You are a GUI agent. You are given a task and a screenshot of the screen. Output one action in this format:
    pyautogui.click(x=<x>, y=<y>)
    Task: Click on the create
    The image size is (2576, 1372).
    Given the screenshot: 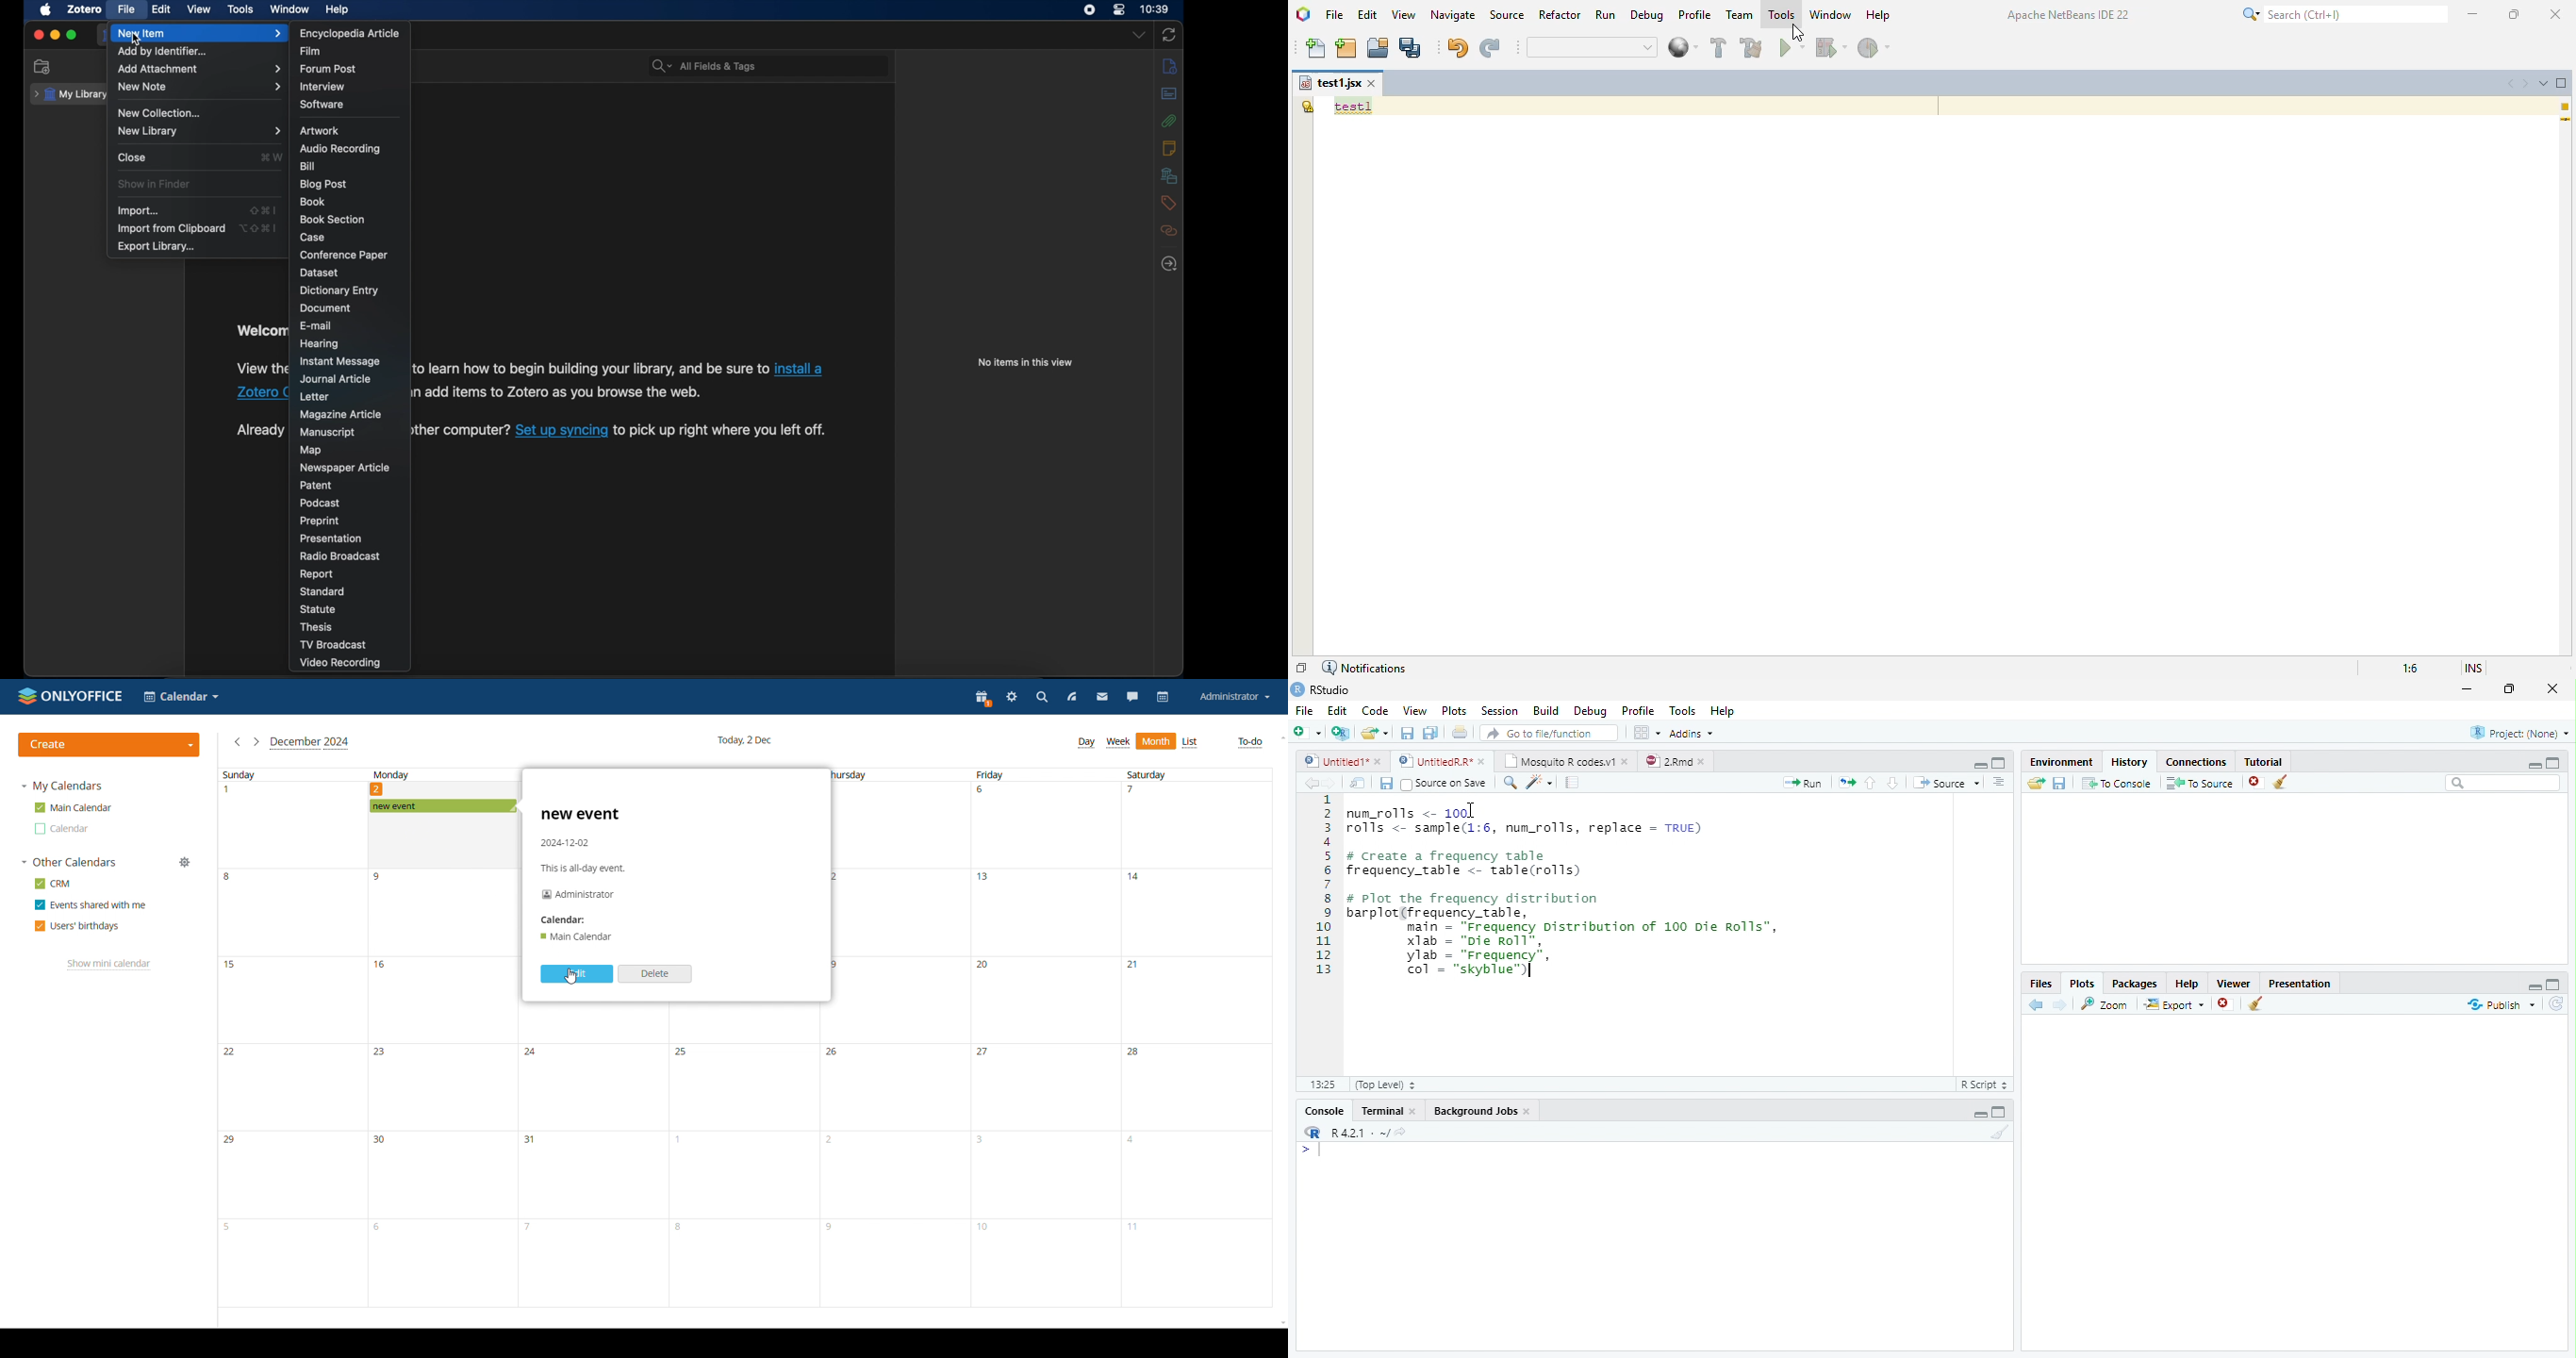 What is the action you would take?
    pyautogui.click(x=109, y=745)
    